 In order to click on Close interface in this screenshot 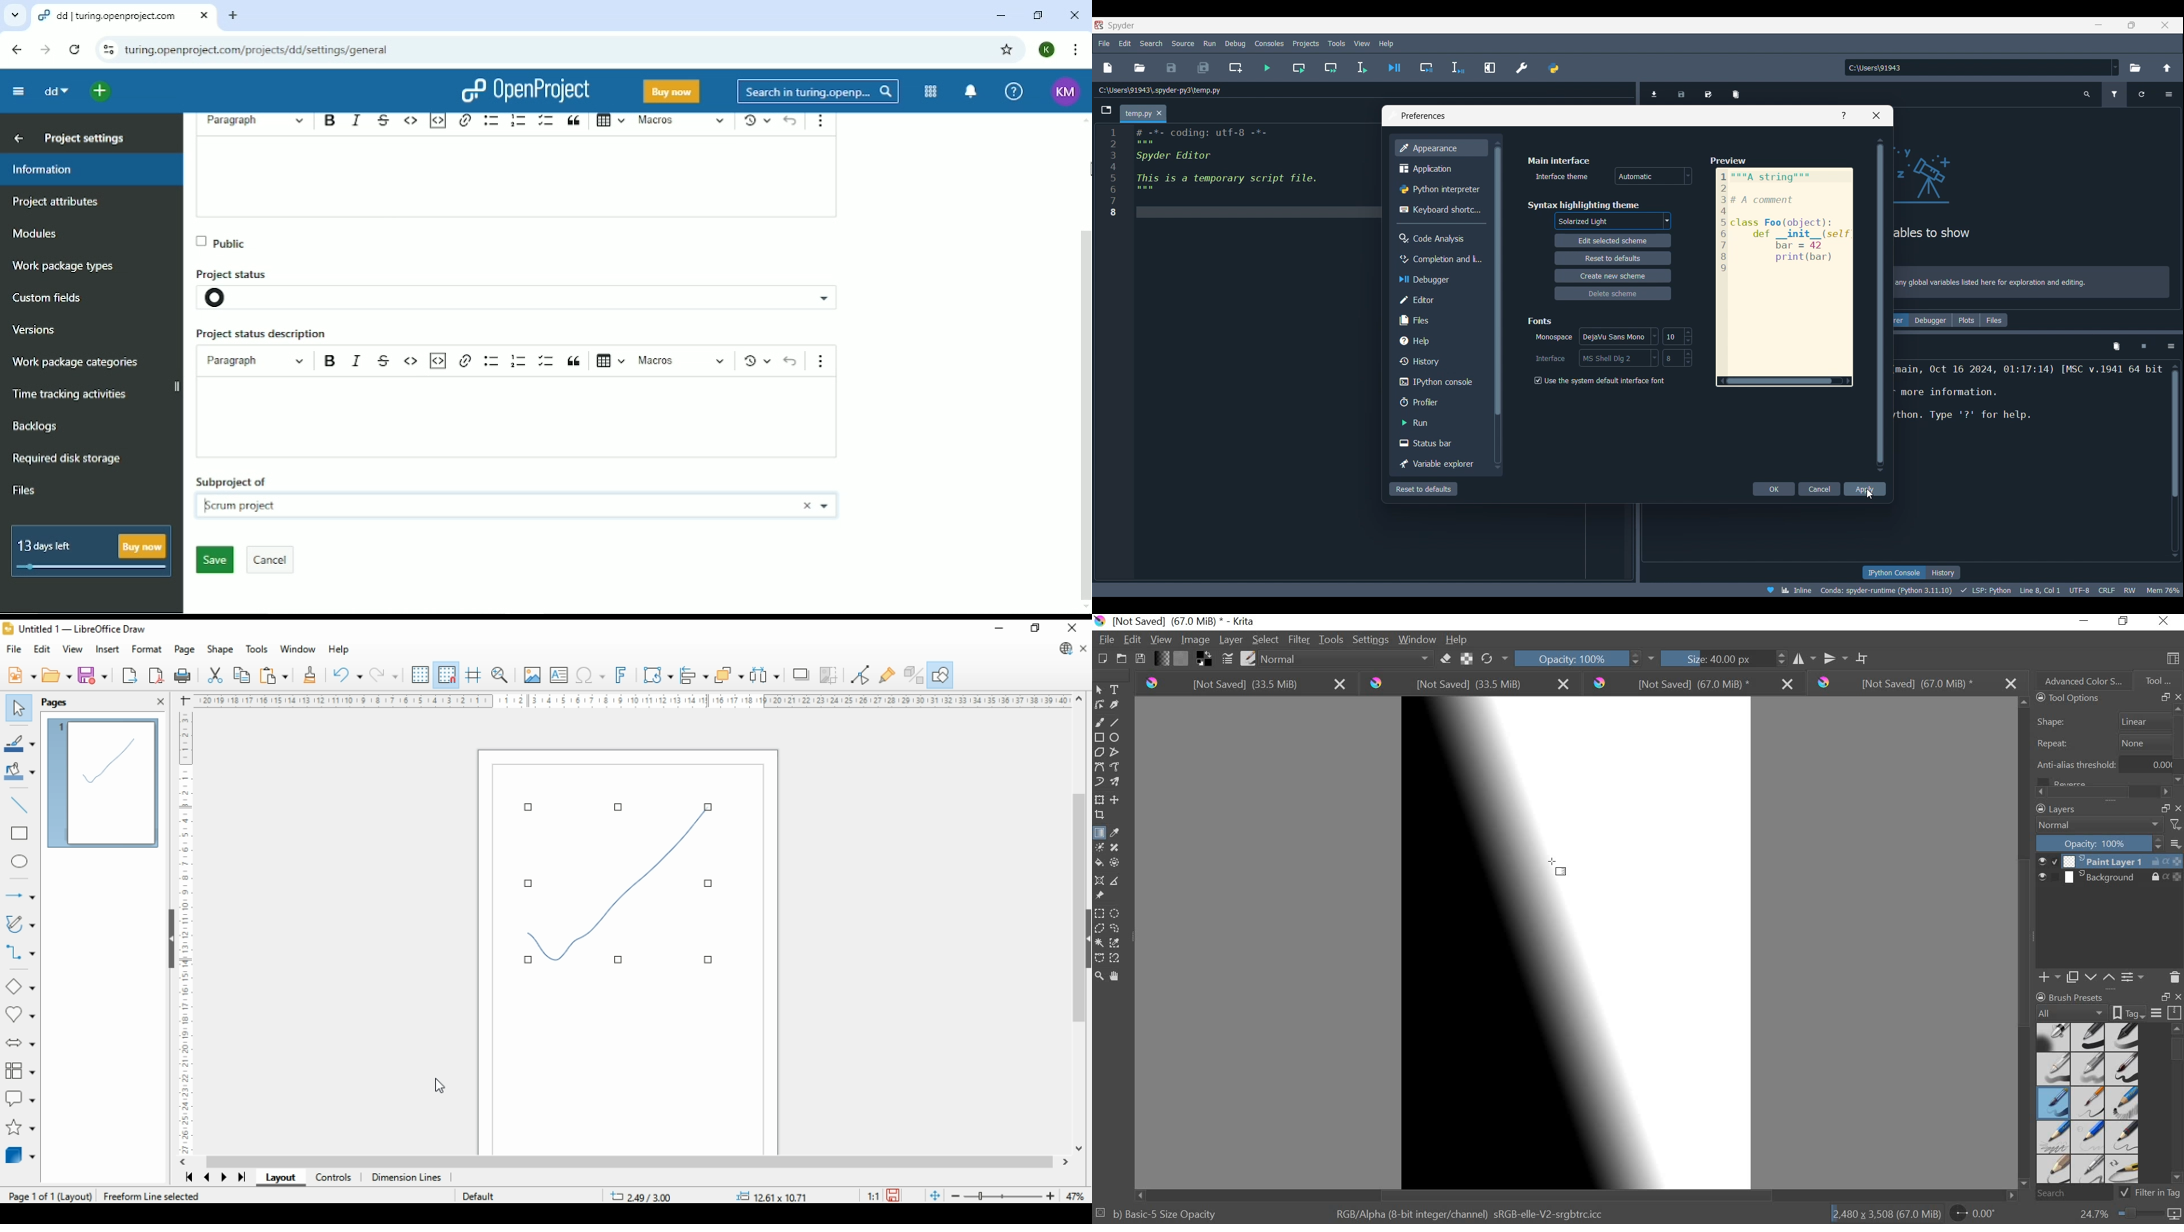, I will do `click(2166, 25)`.